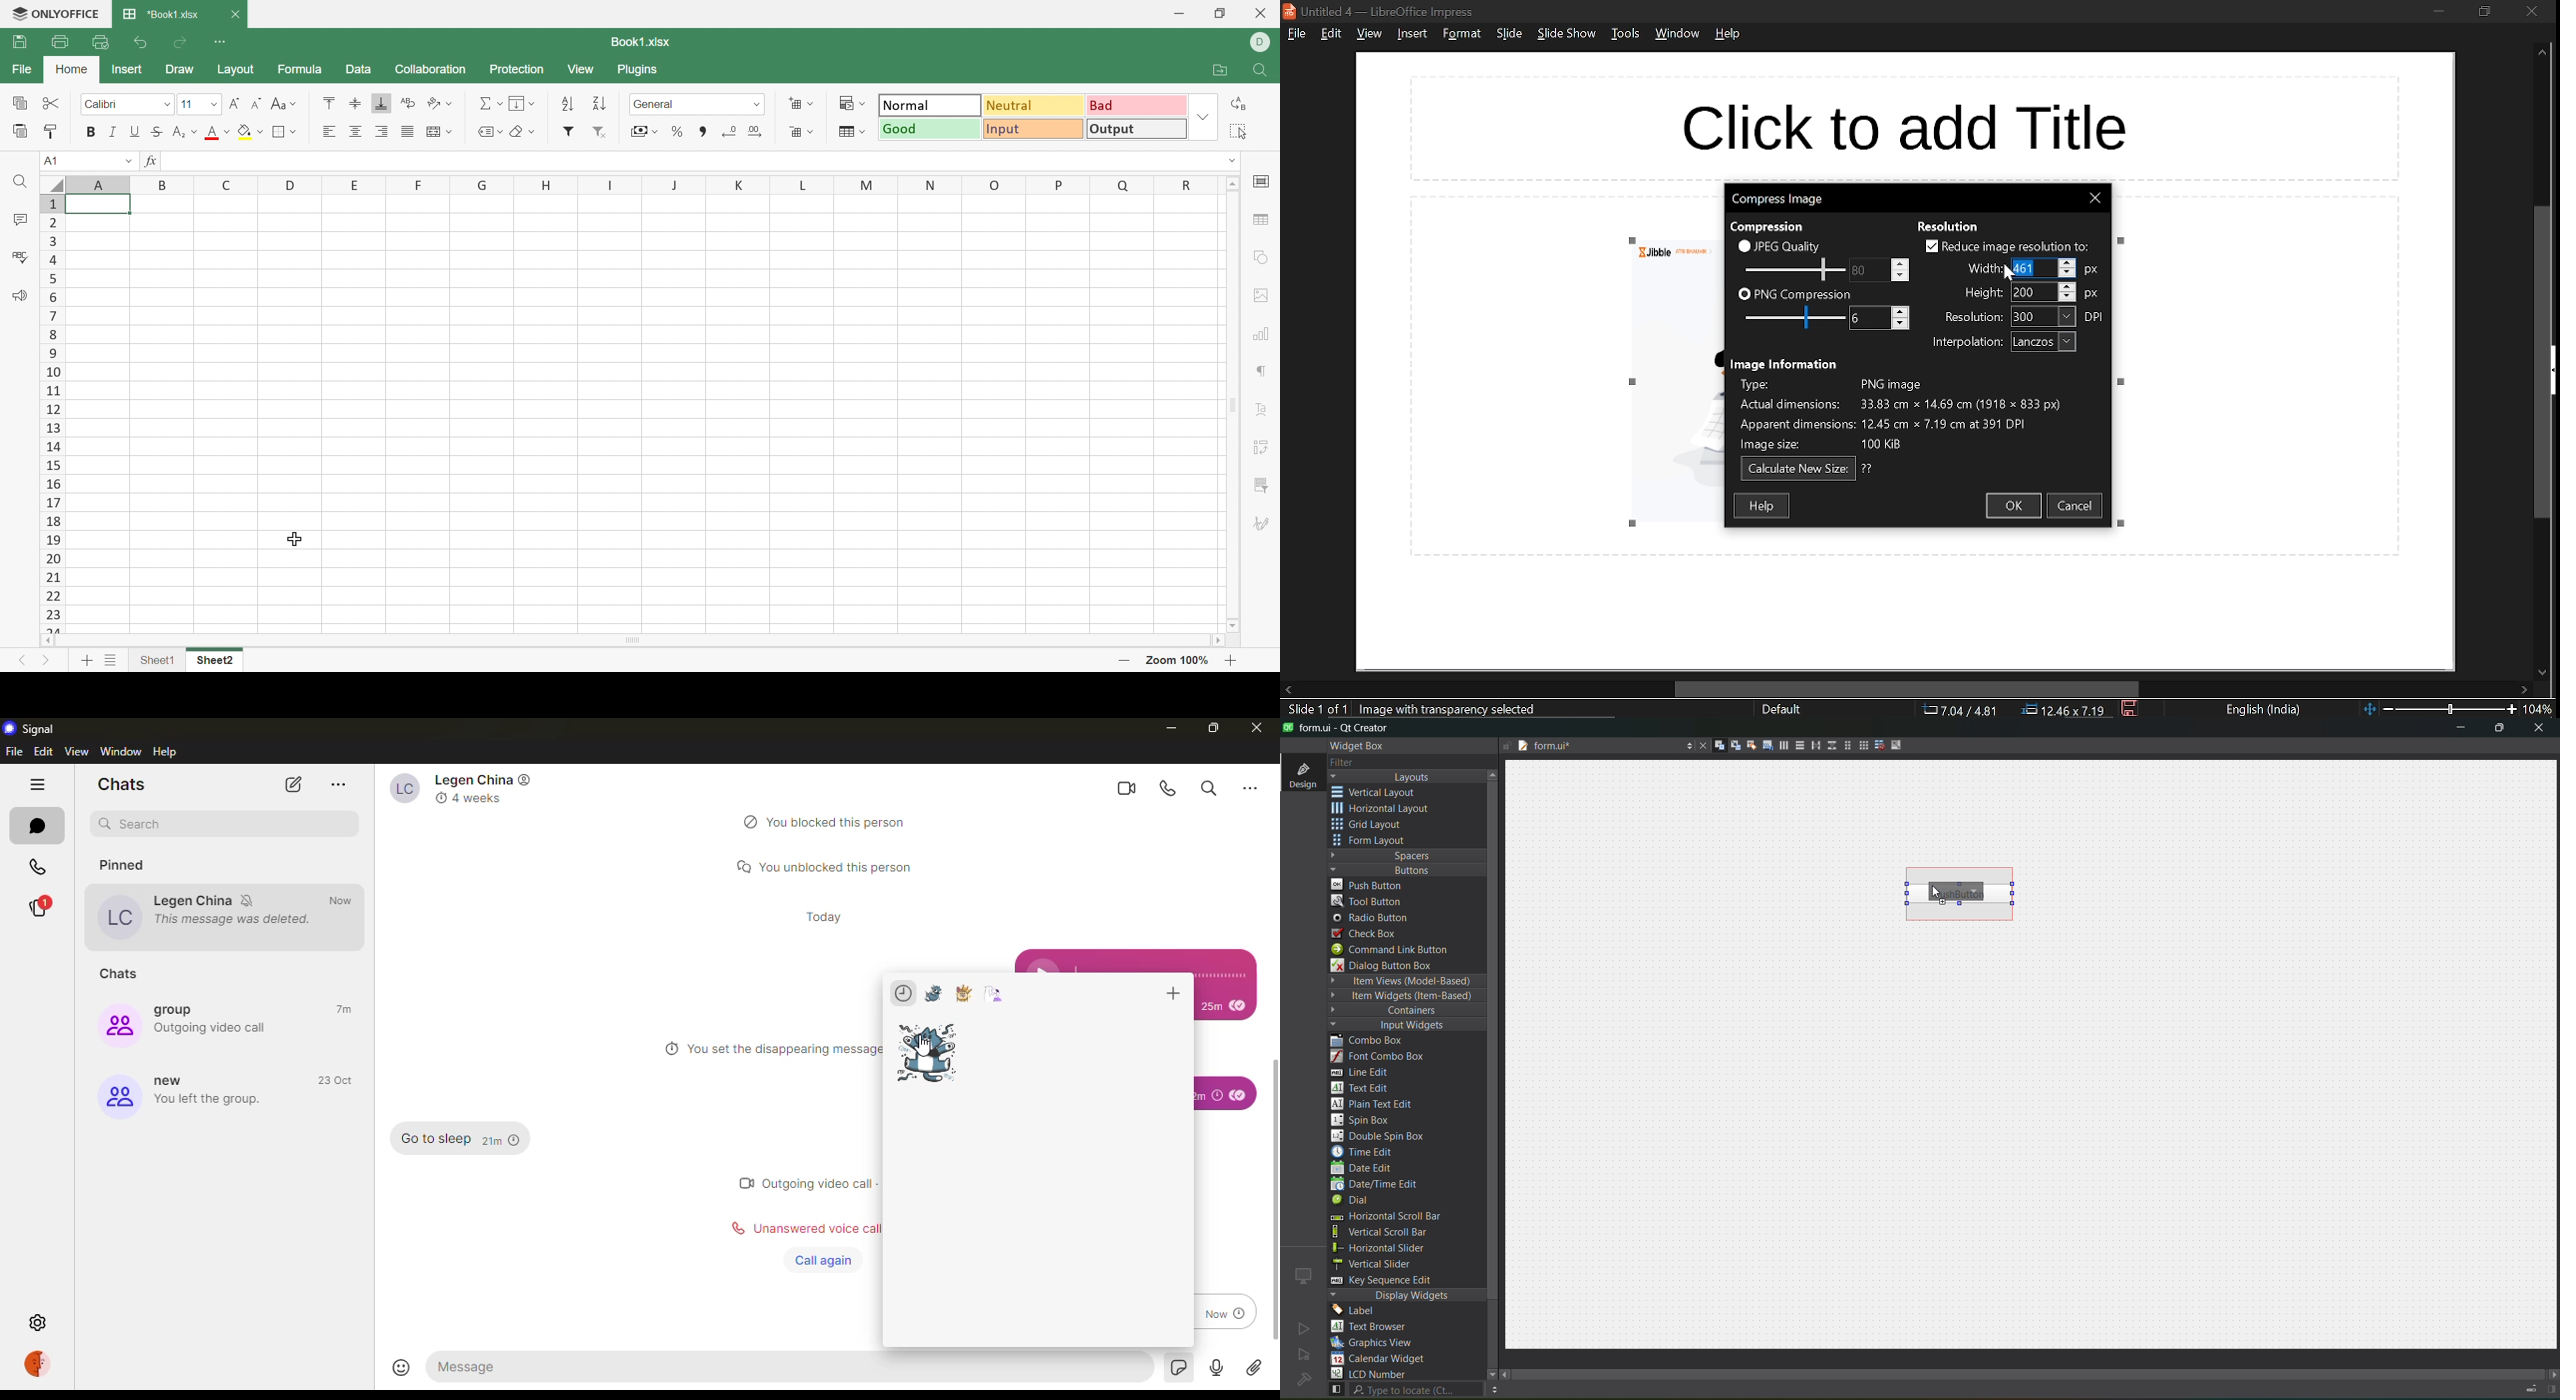 The height and width of the screenshot is (1400, 2576). Describe the element at coordinates (1263, 256) in the screenshot. I see `Shape settings` at that location.